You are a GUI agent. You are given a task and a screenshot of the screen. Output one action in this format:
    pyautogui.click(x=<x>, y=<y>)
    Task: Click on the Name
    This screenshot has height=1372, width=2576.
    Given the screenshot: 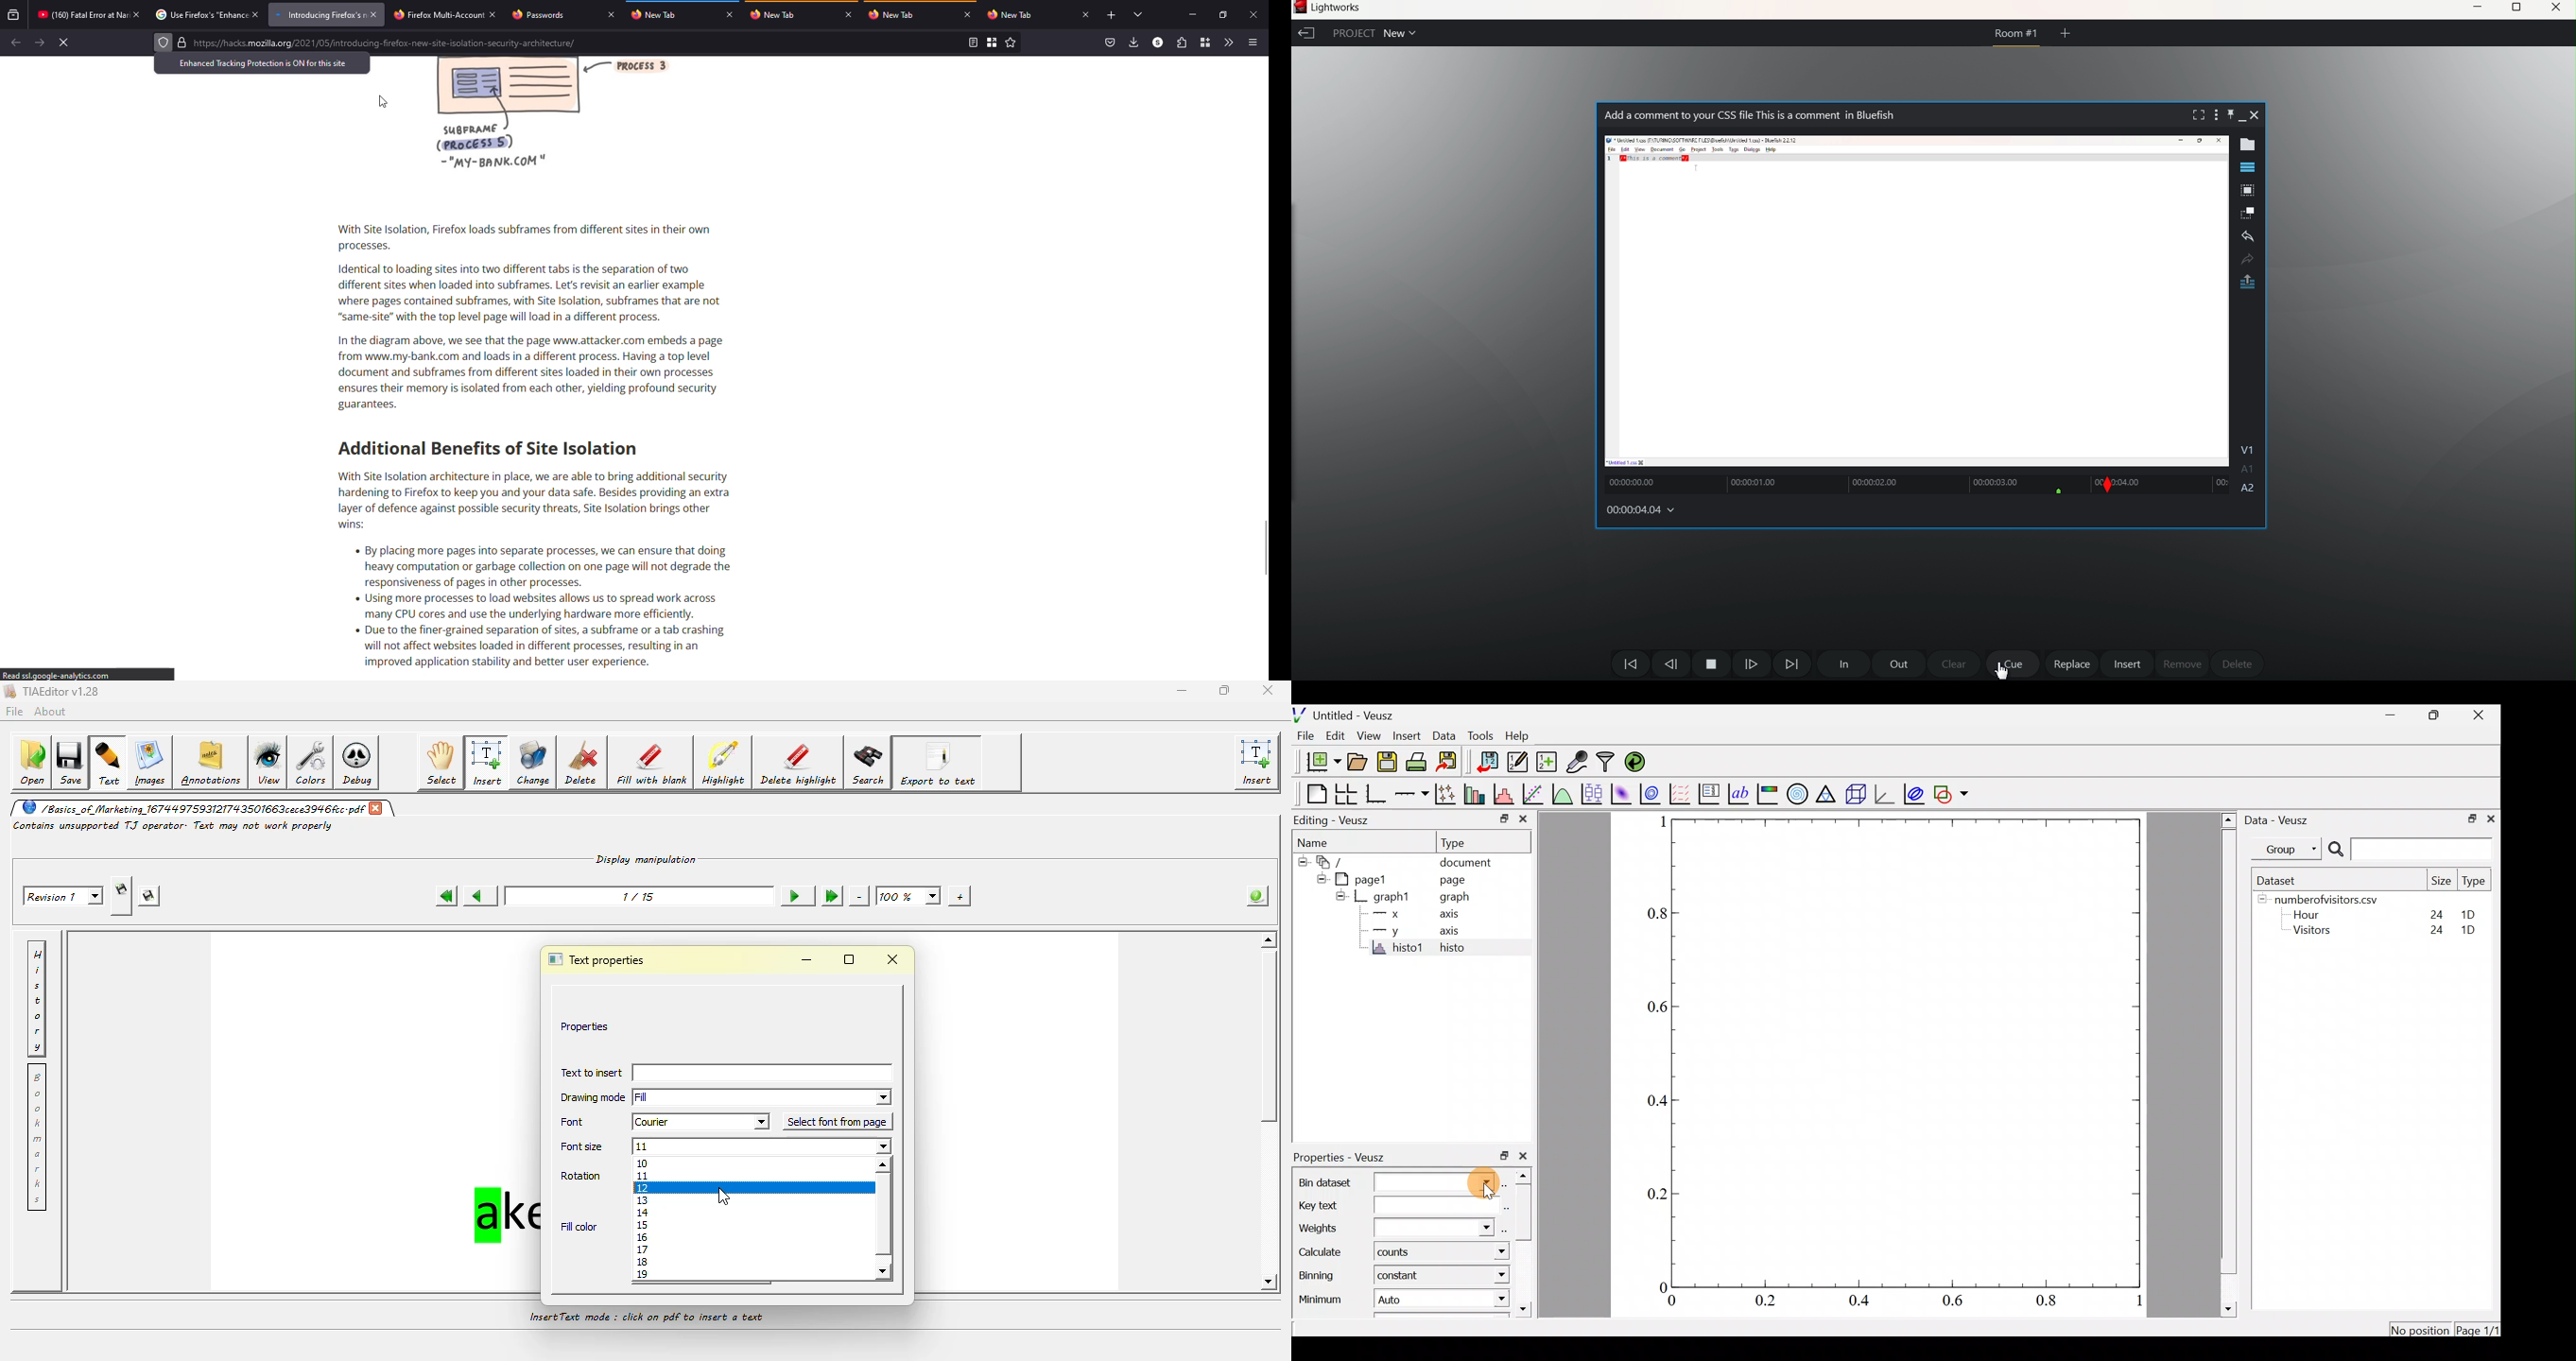 What is the action you would take?
    pyautogui.click(x=1317, y=840)
    